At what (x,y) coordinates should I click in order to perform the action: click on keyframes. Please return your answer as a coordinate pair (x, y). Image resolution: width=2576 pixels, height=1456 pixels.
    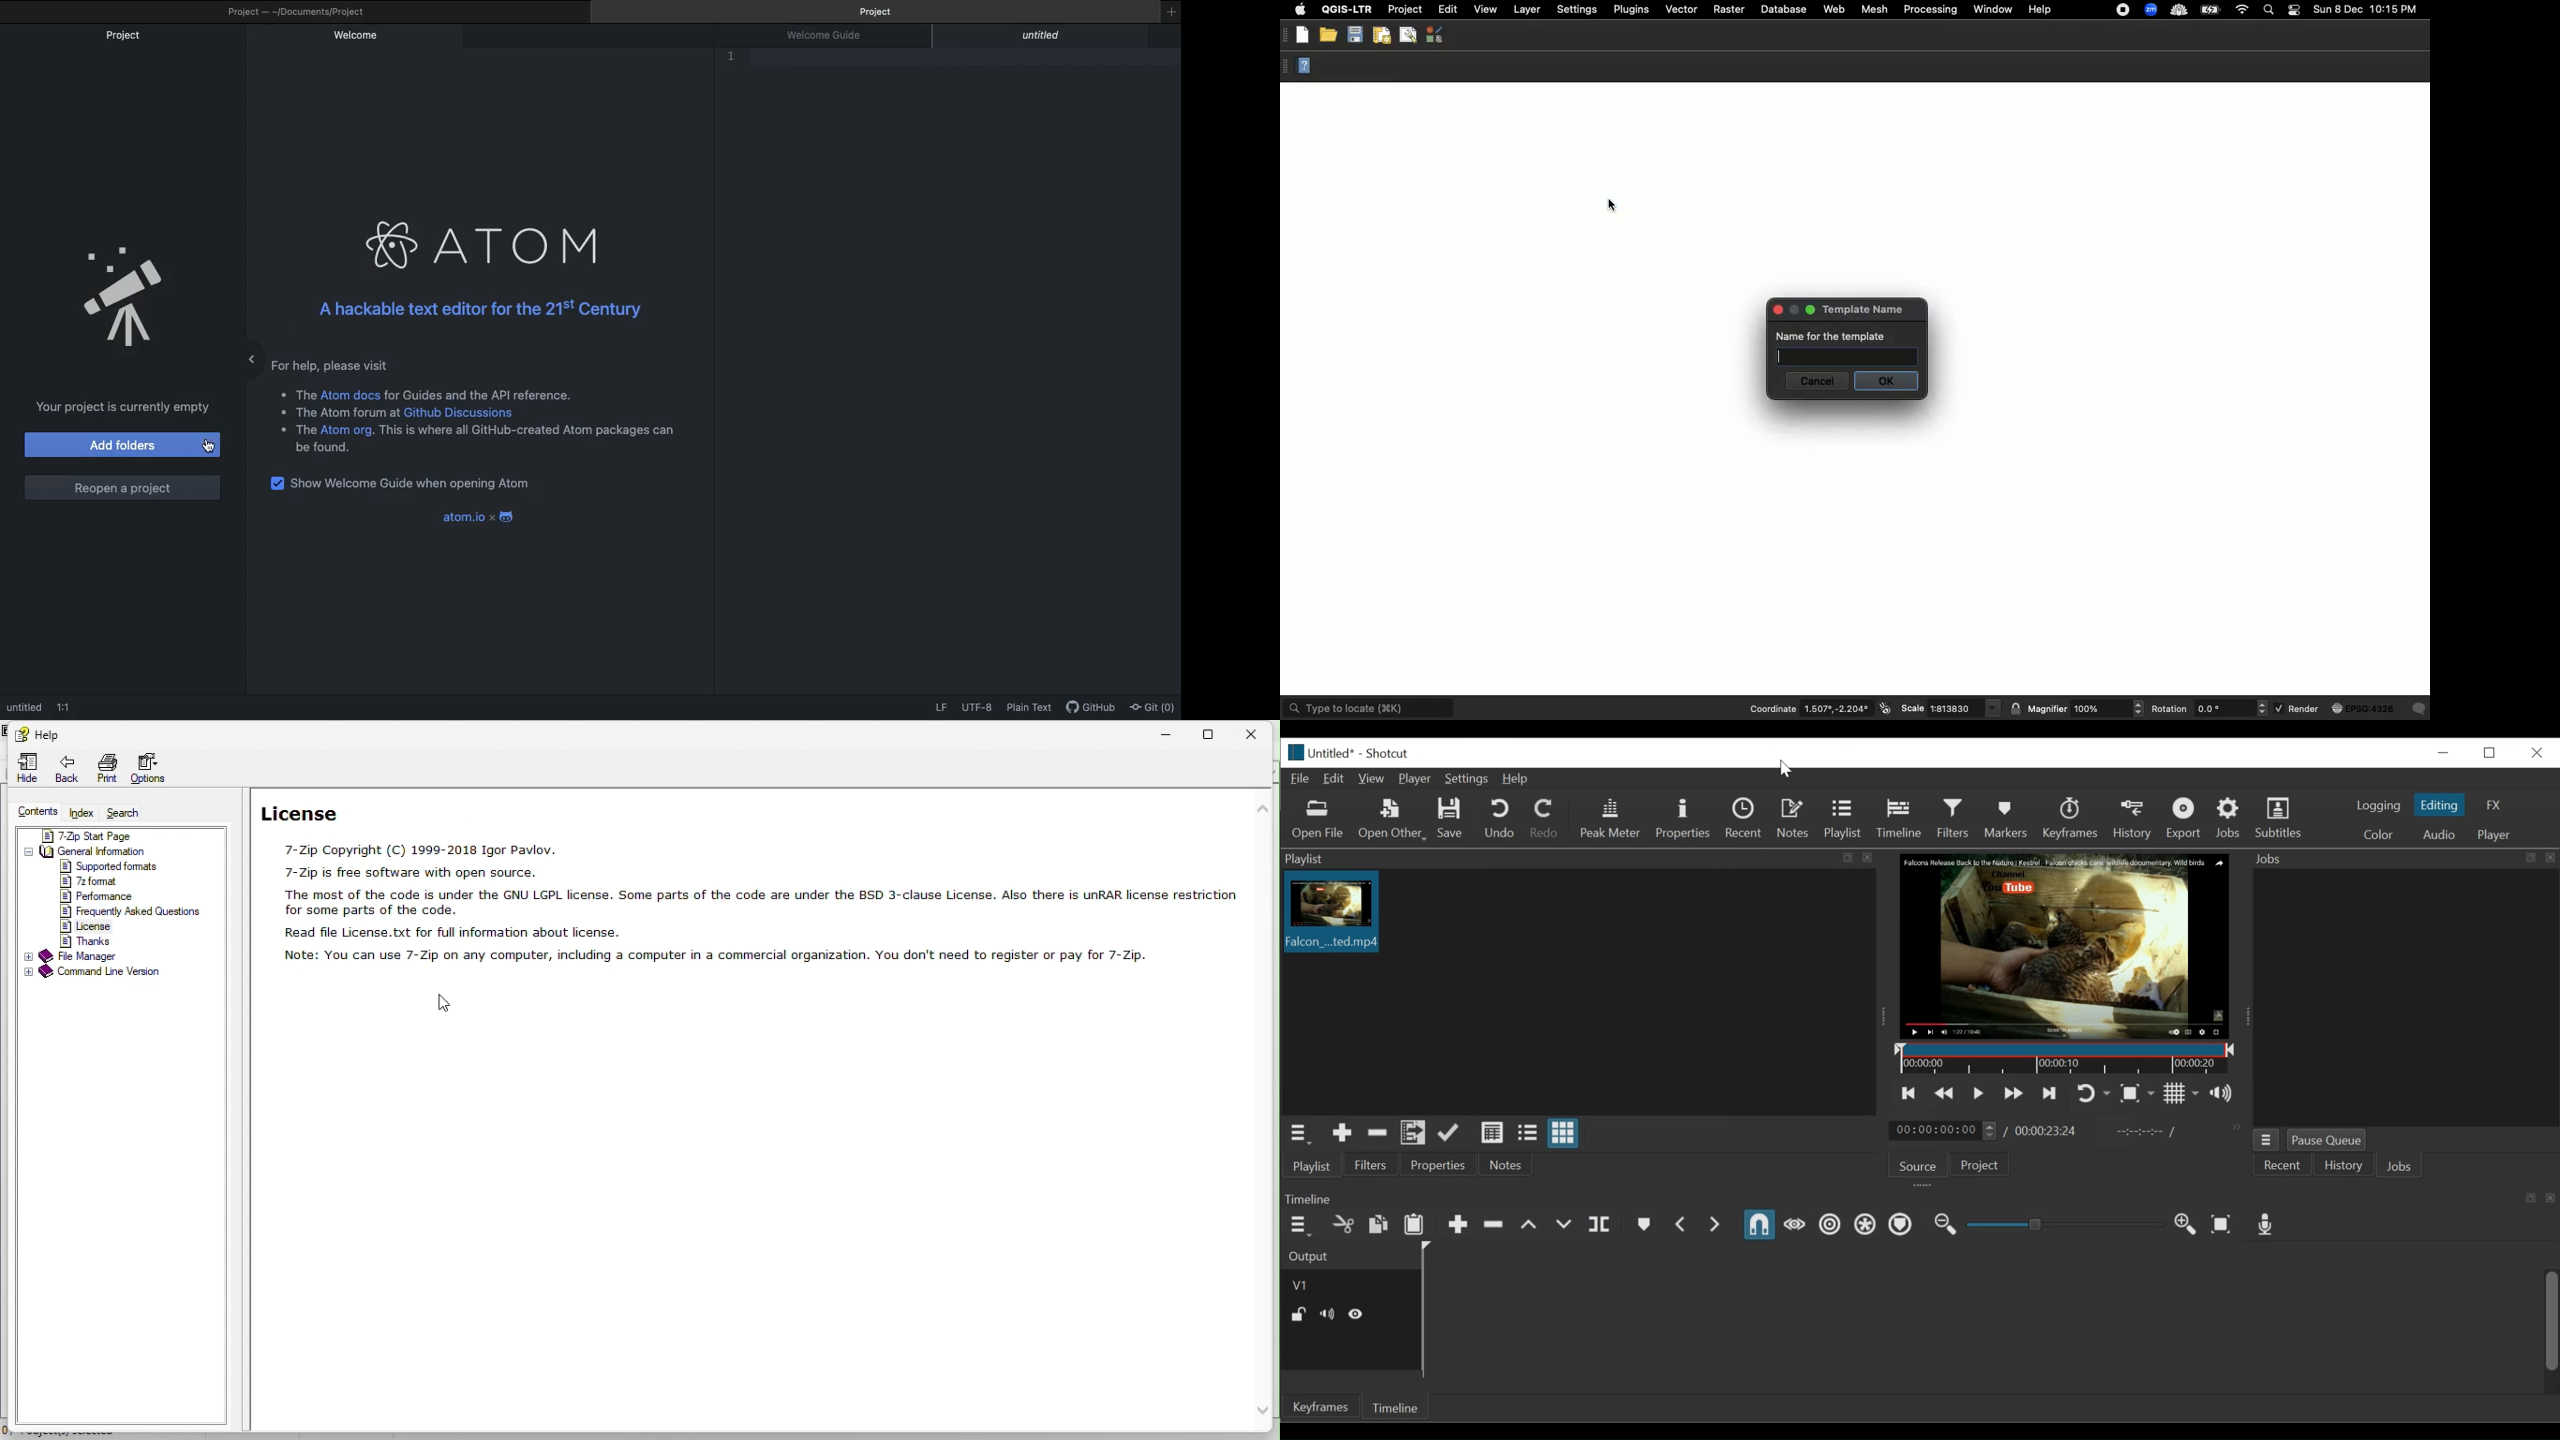
    Looking at the image, I should click on (1321, 1409).